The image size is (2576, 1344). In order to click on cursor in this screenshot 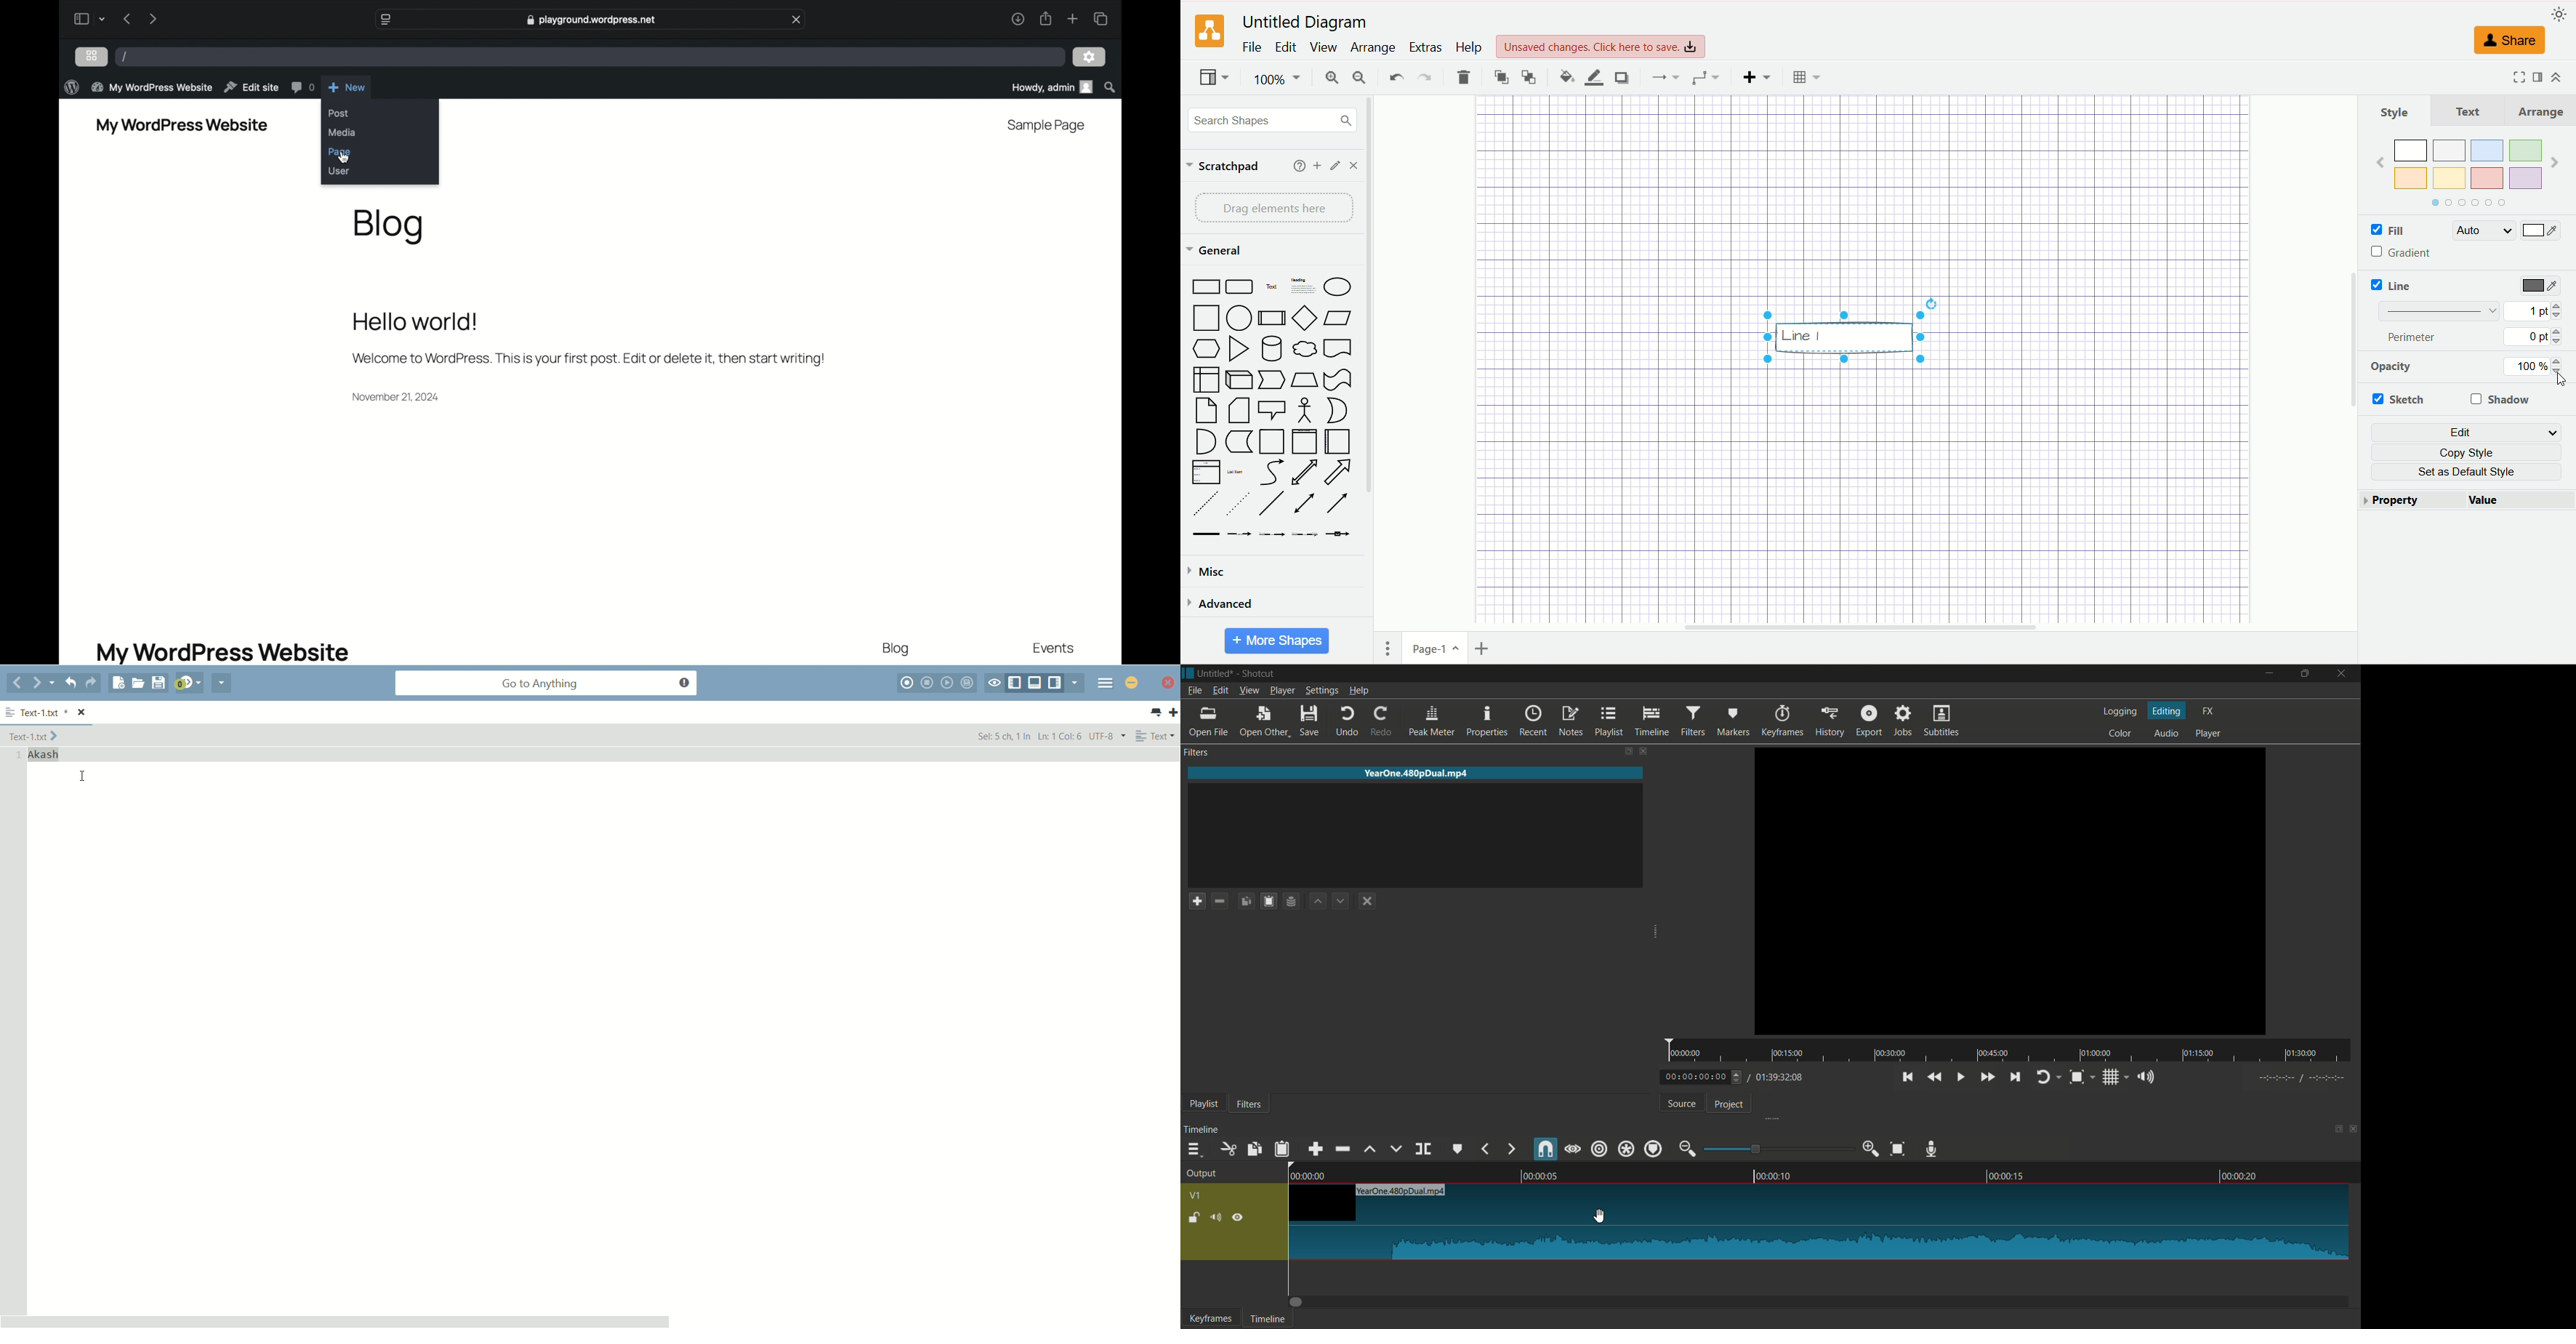, I will do `click(1598, 1215)`.